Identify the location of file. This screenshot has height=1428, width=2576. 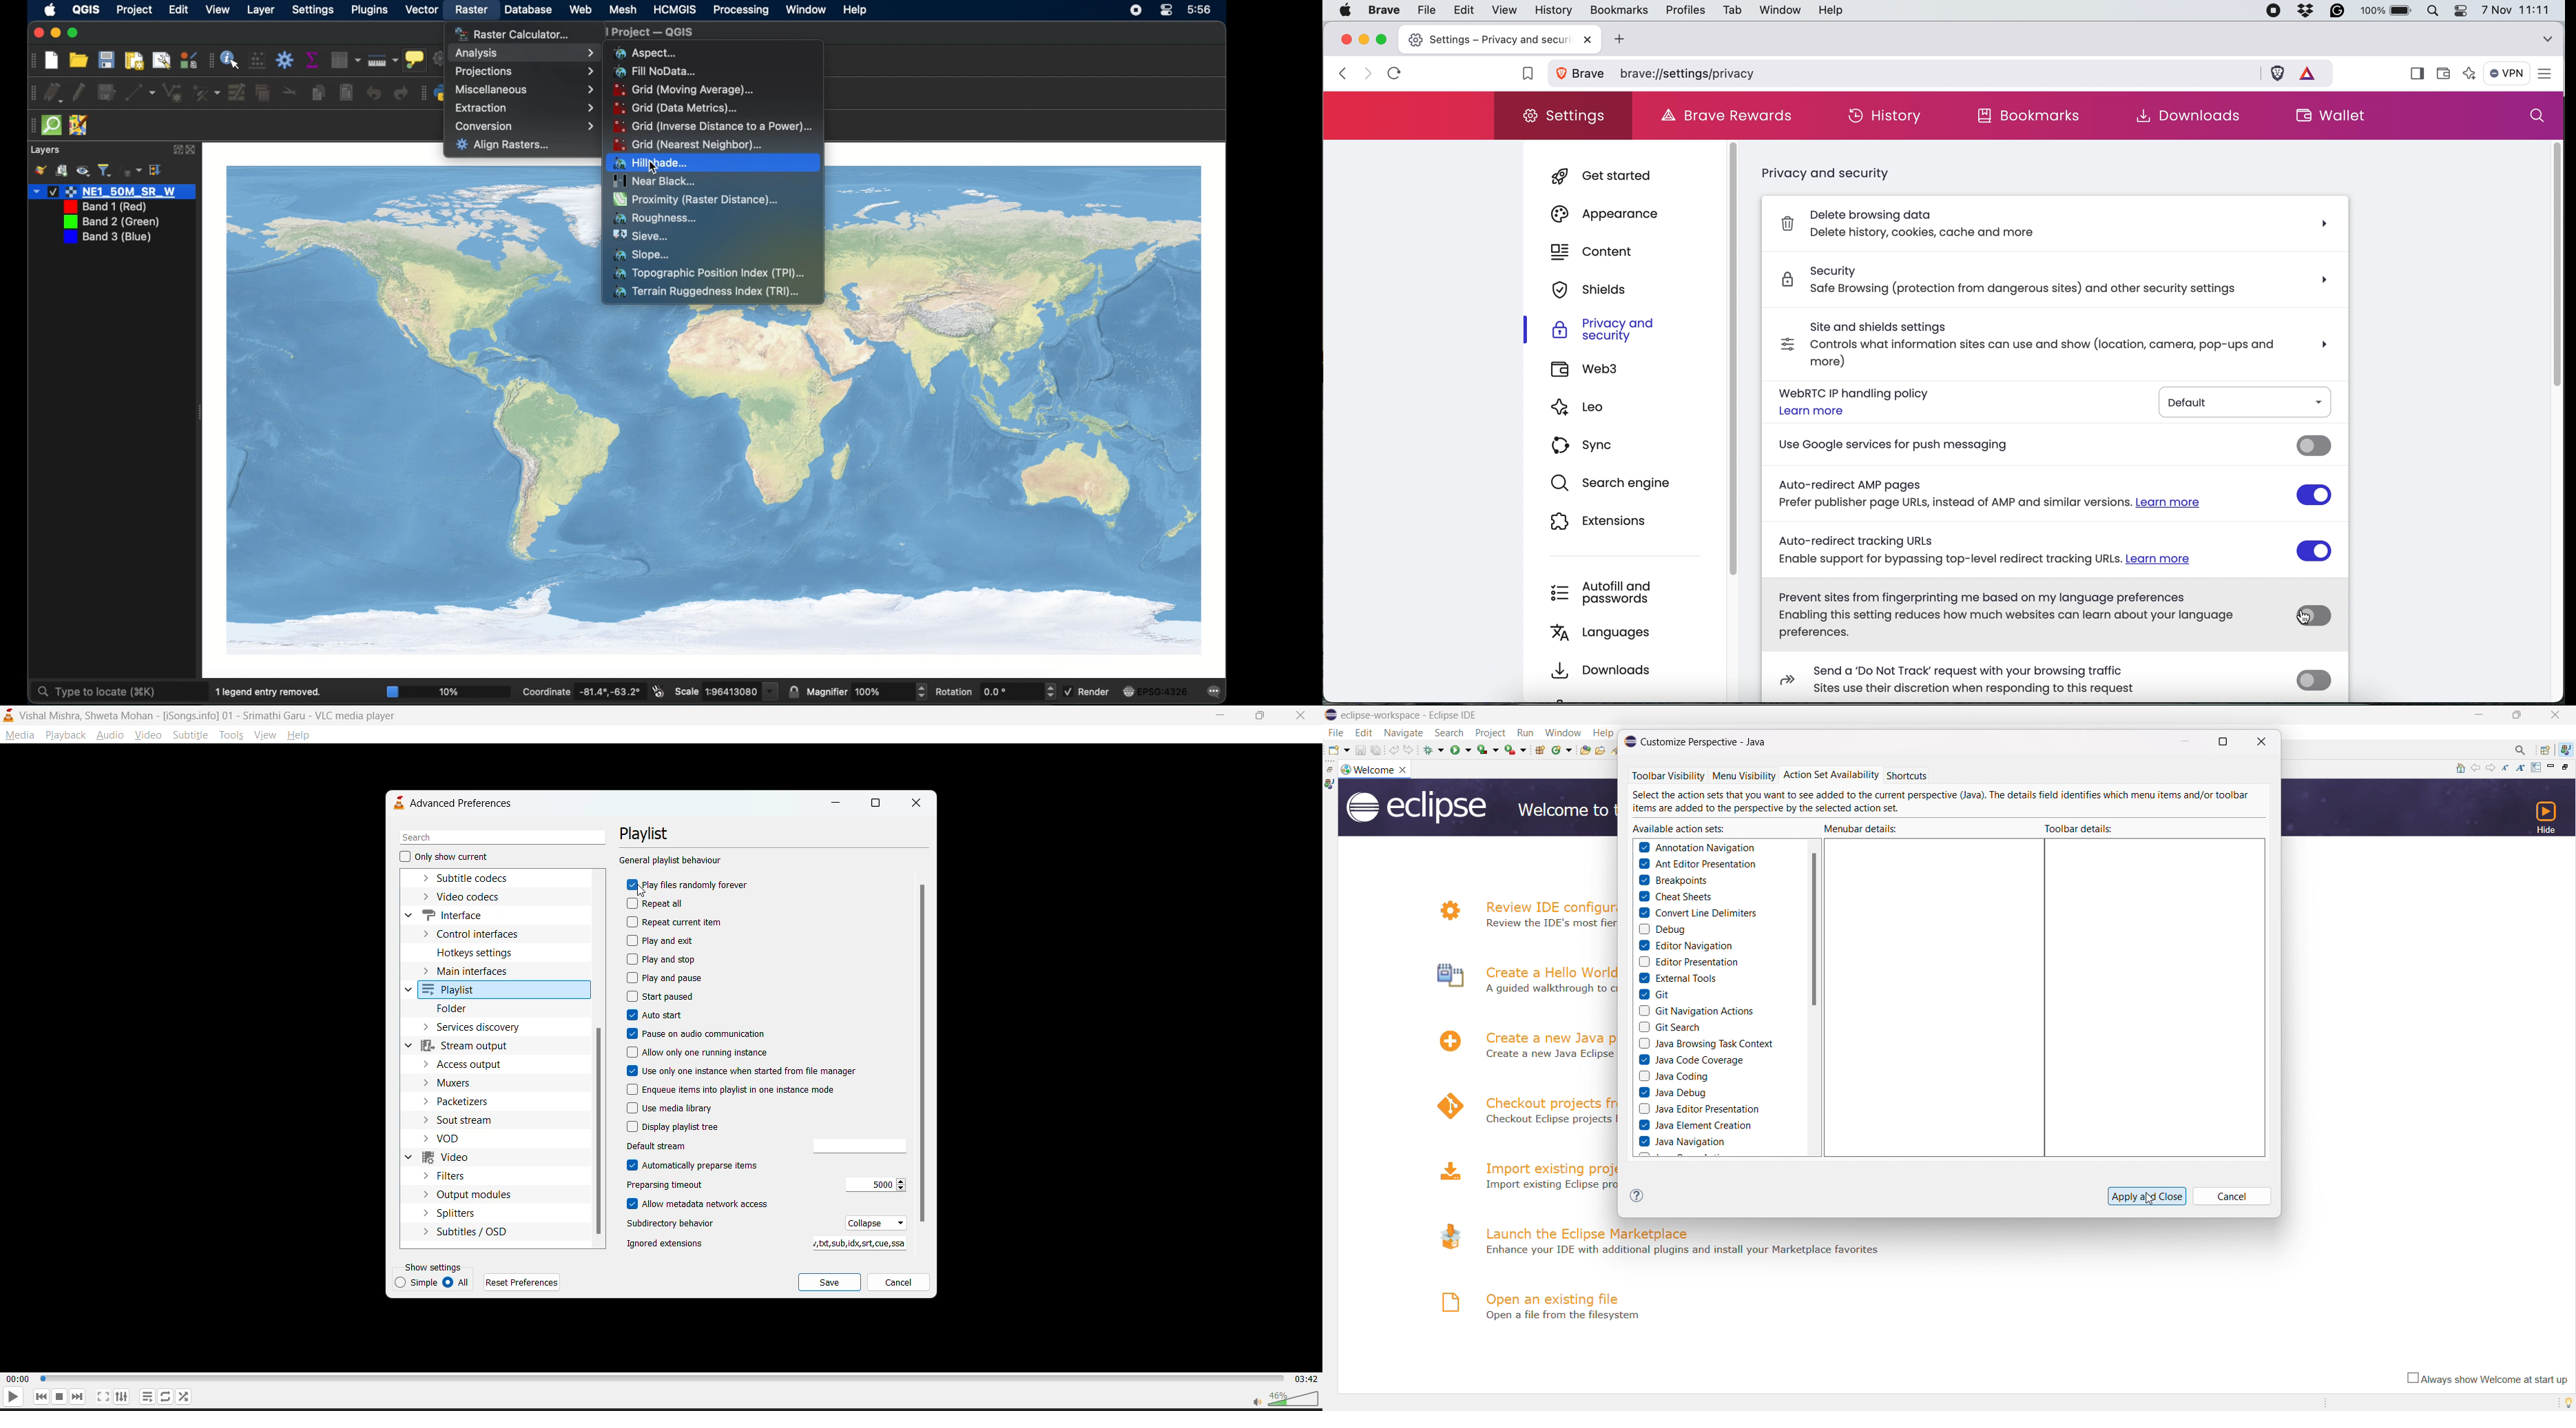
(1336, 732).